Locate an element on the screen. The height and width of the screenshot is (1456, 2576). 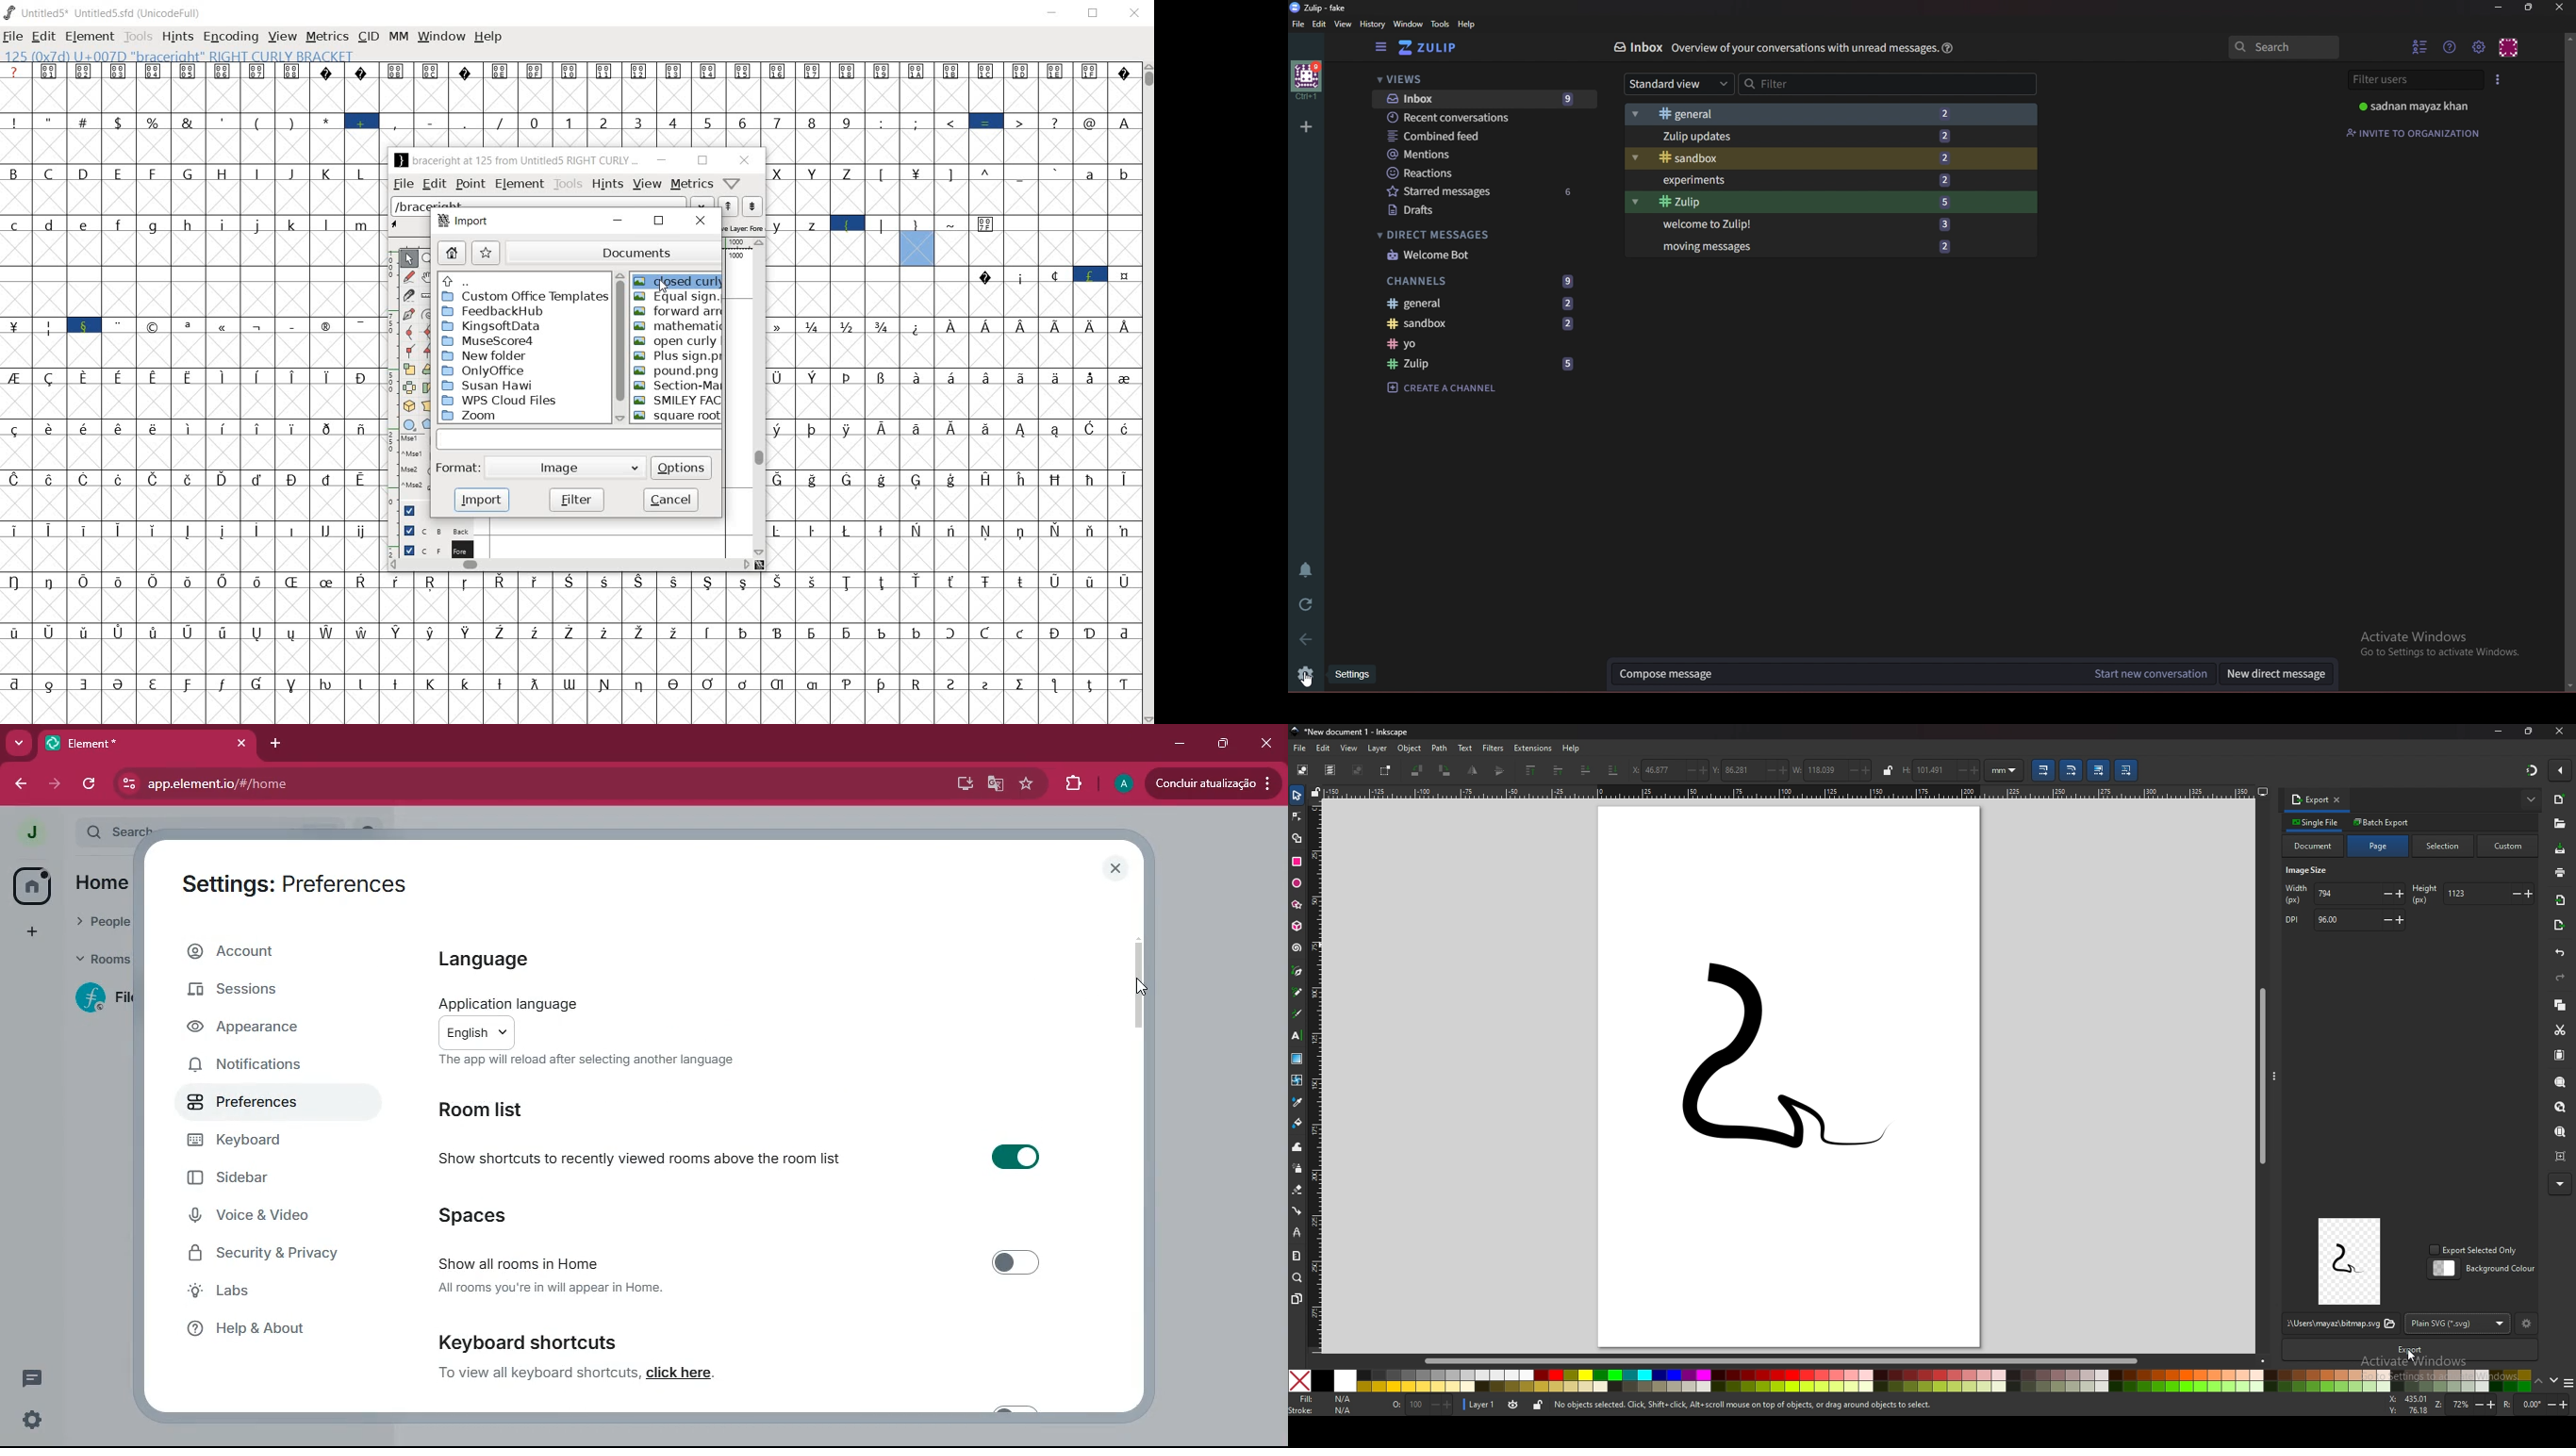
select all objects is located at coordinates (1301, 770).